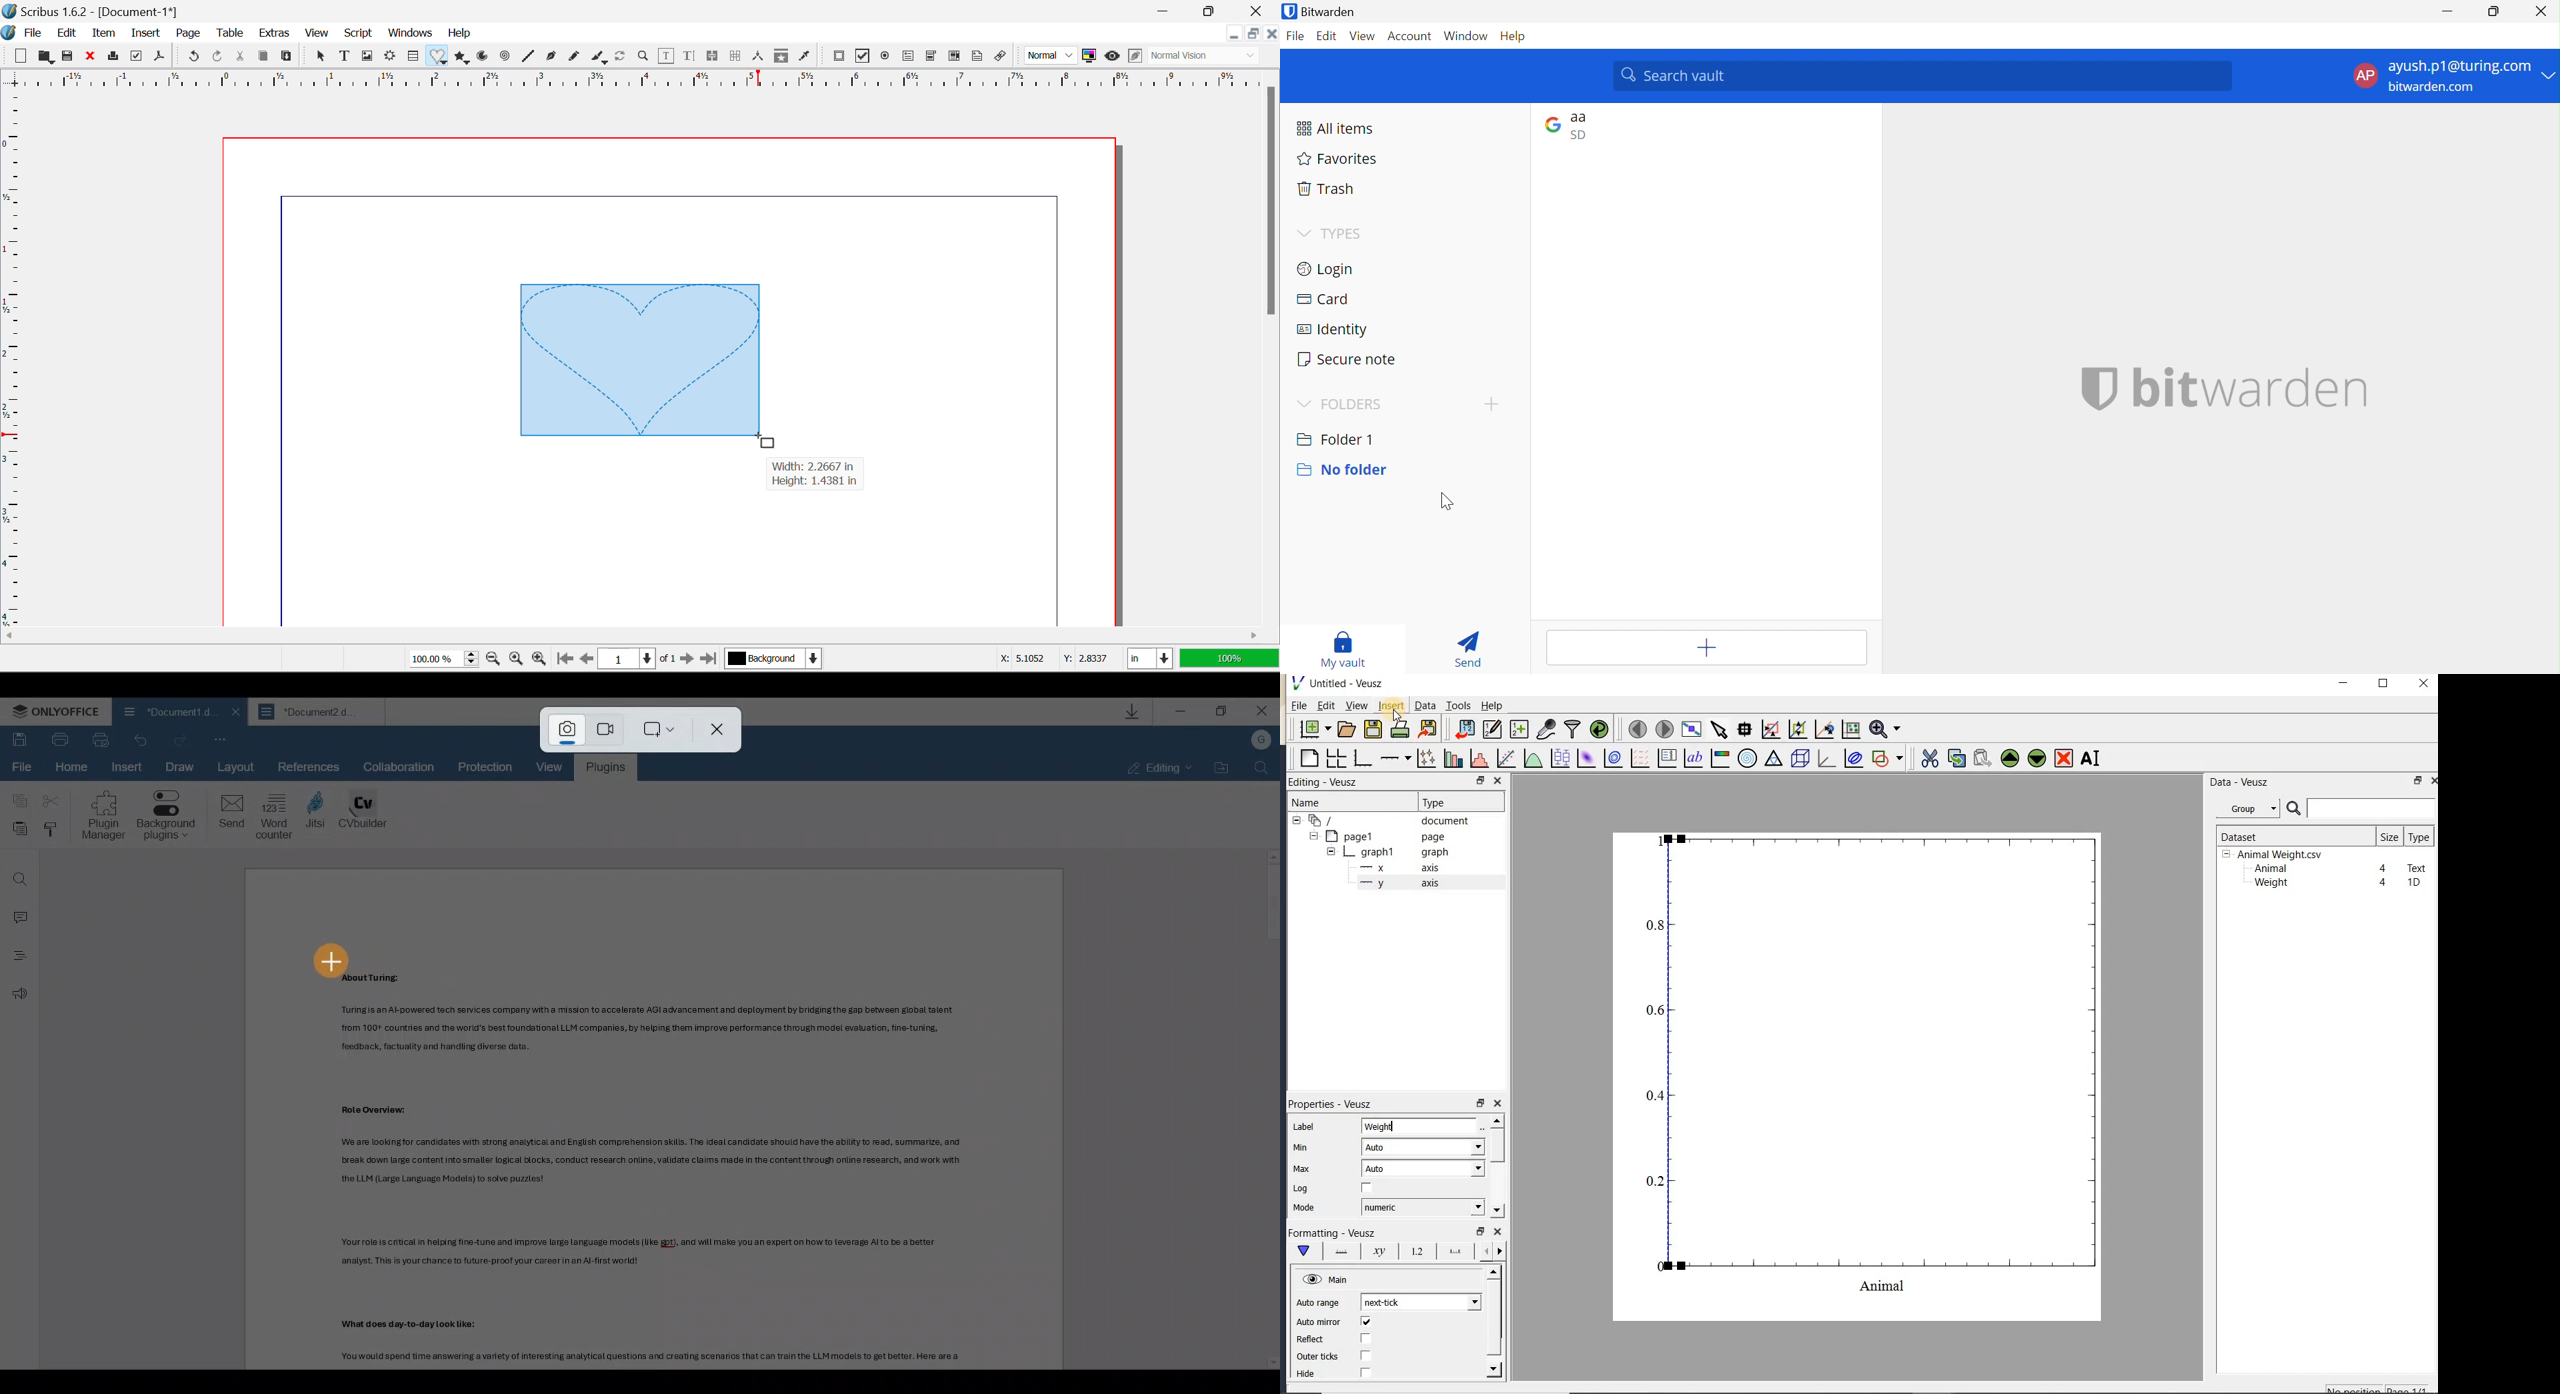 The height and width of the screenshot is (1400, 2576). I want to click on Word counter, so click(275, 815).